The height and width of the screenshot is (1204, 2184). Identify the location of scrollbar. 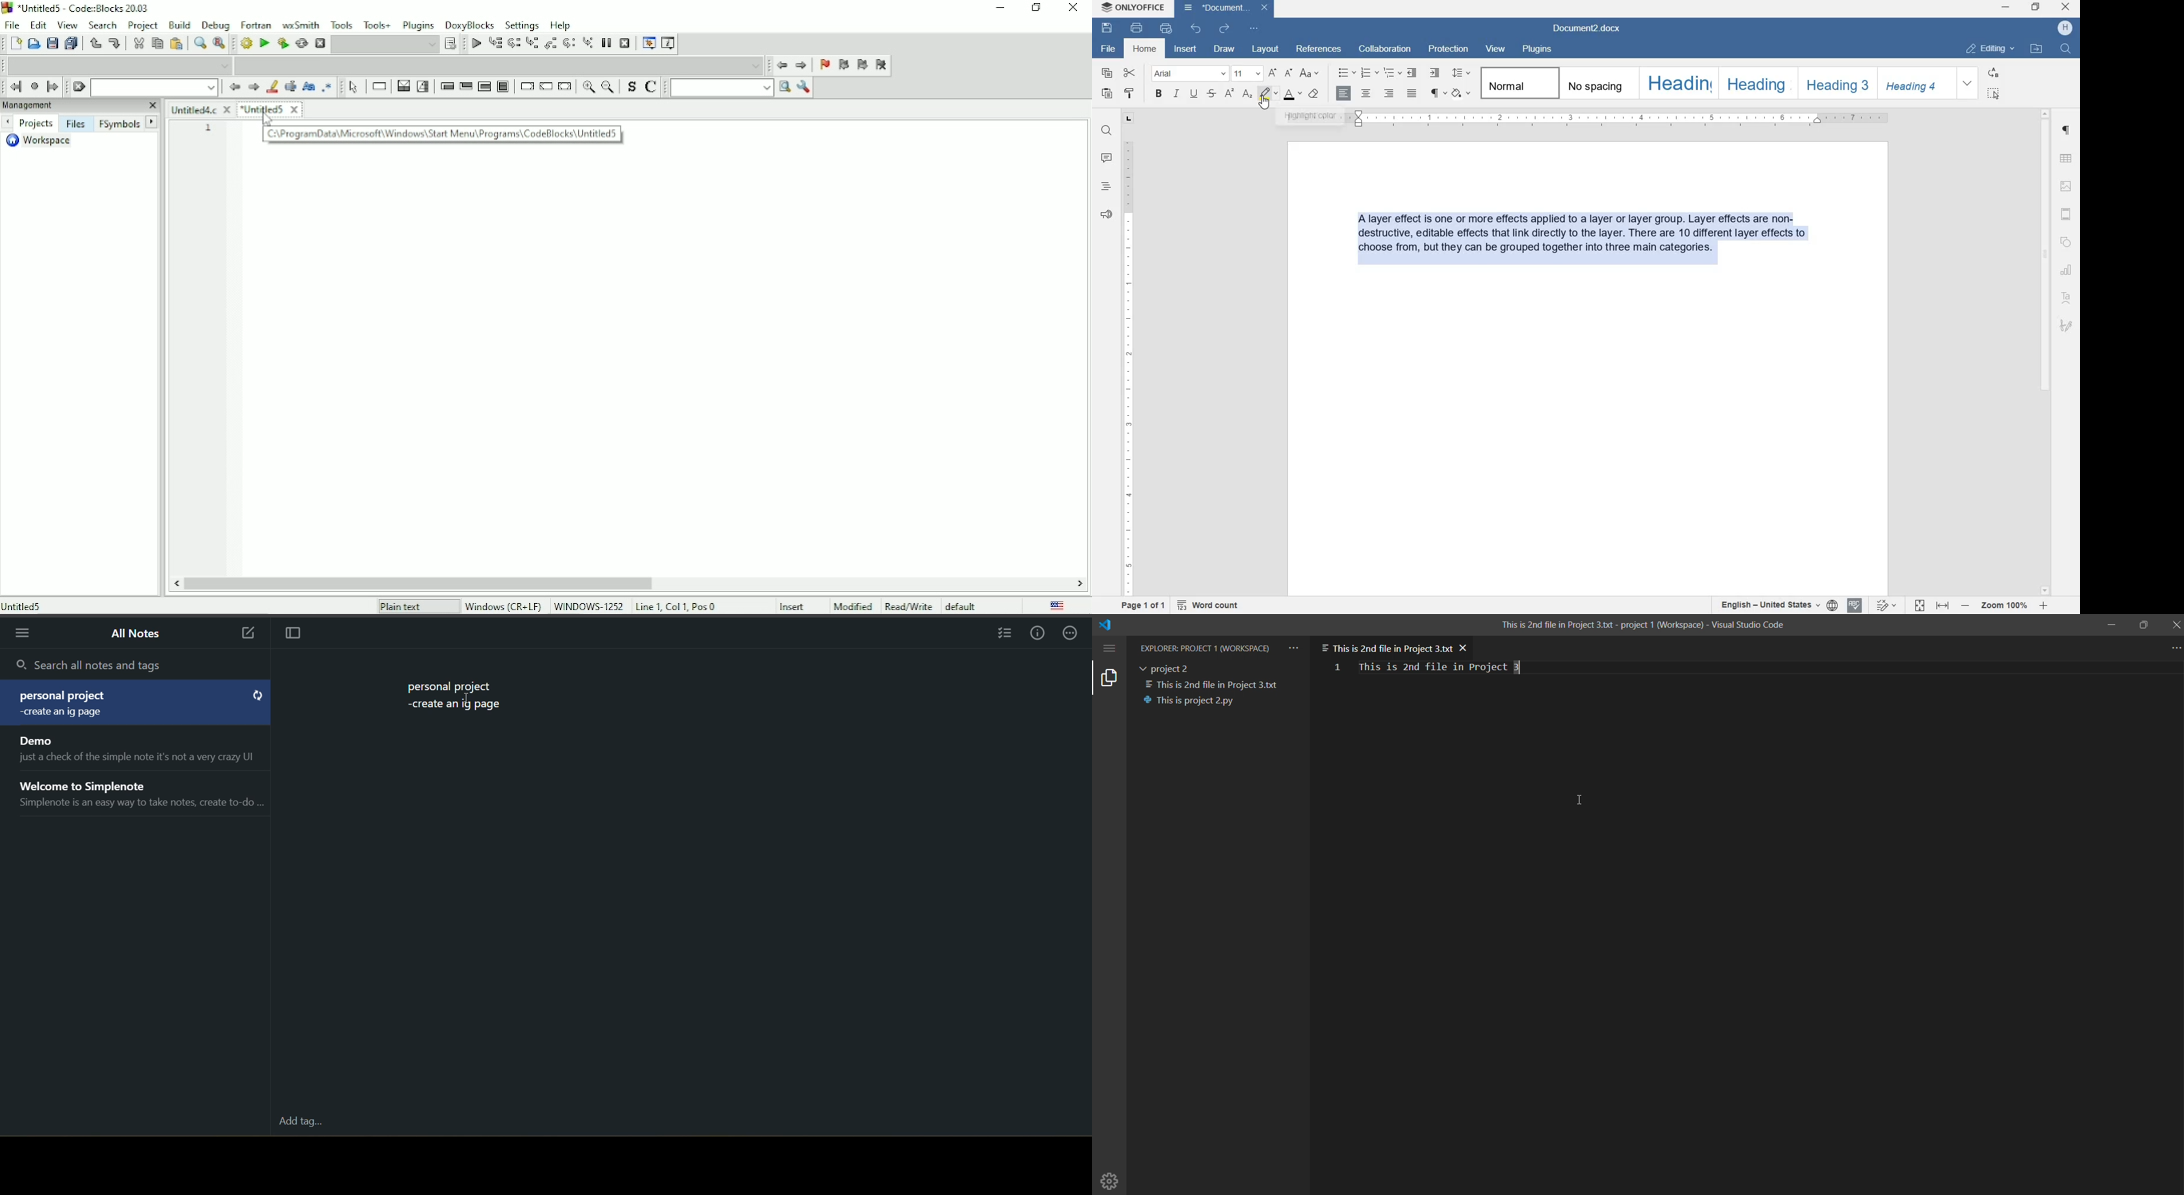
(2044, 352).